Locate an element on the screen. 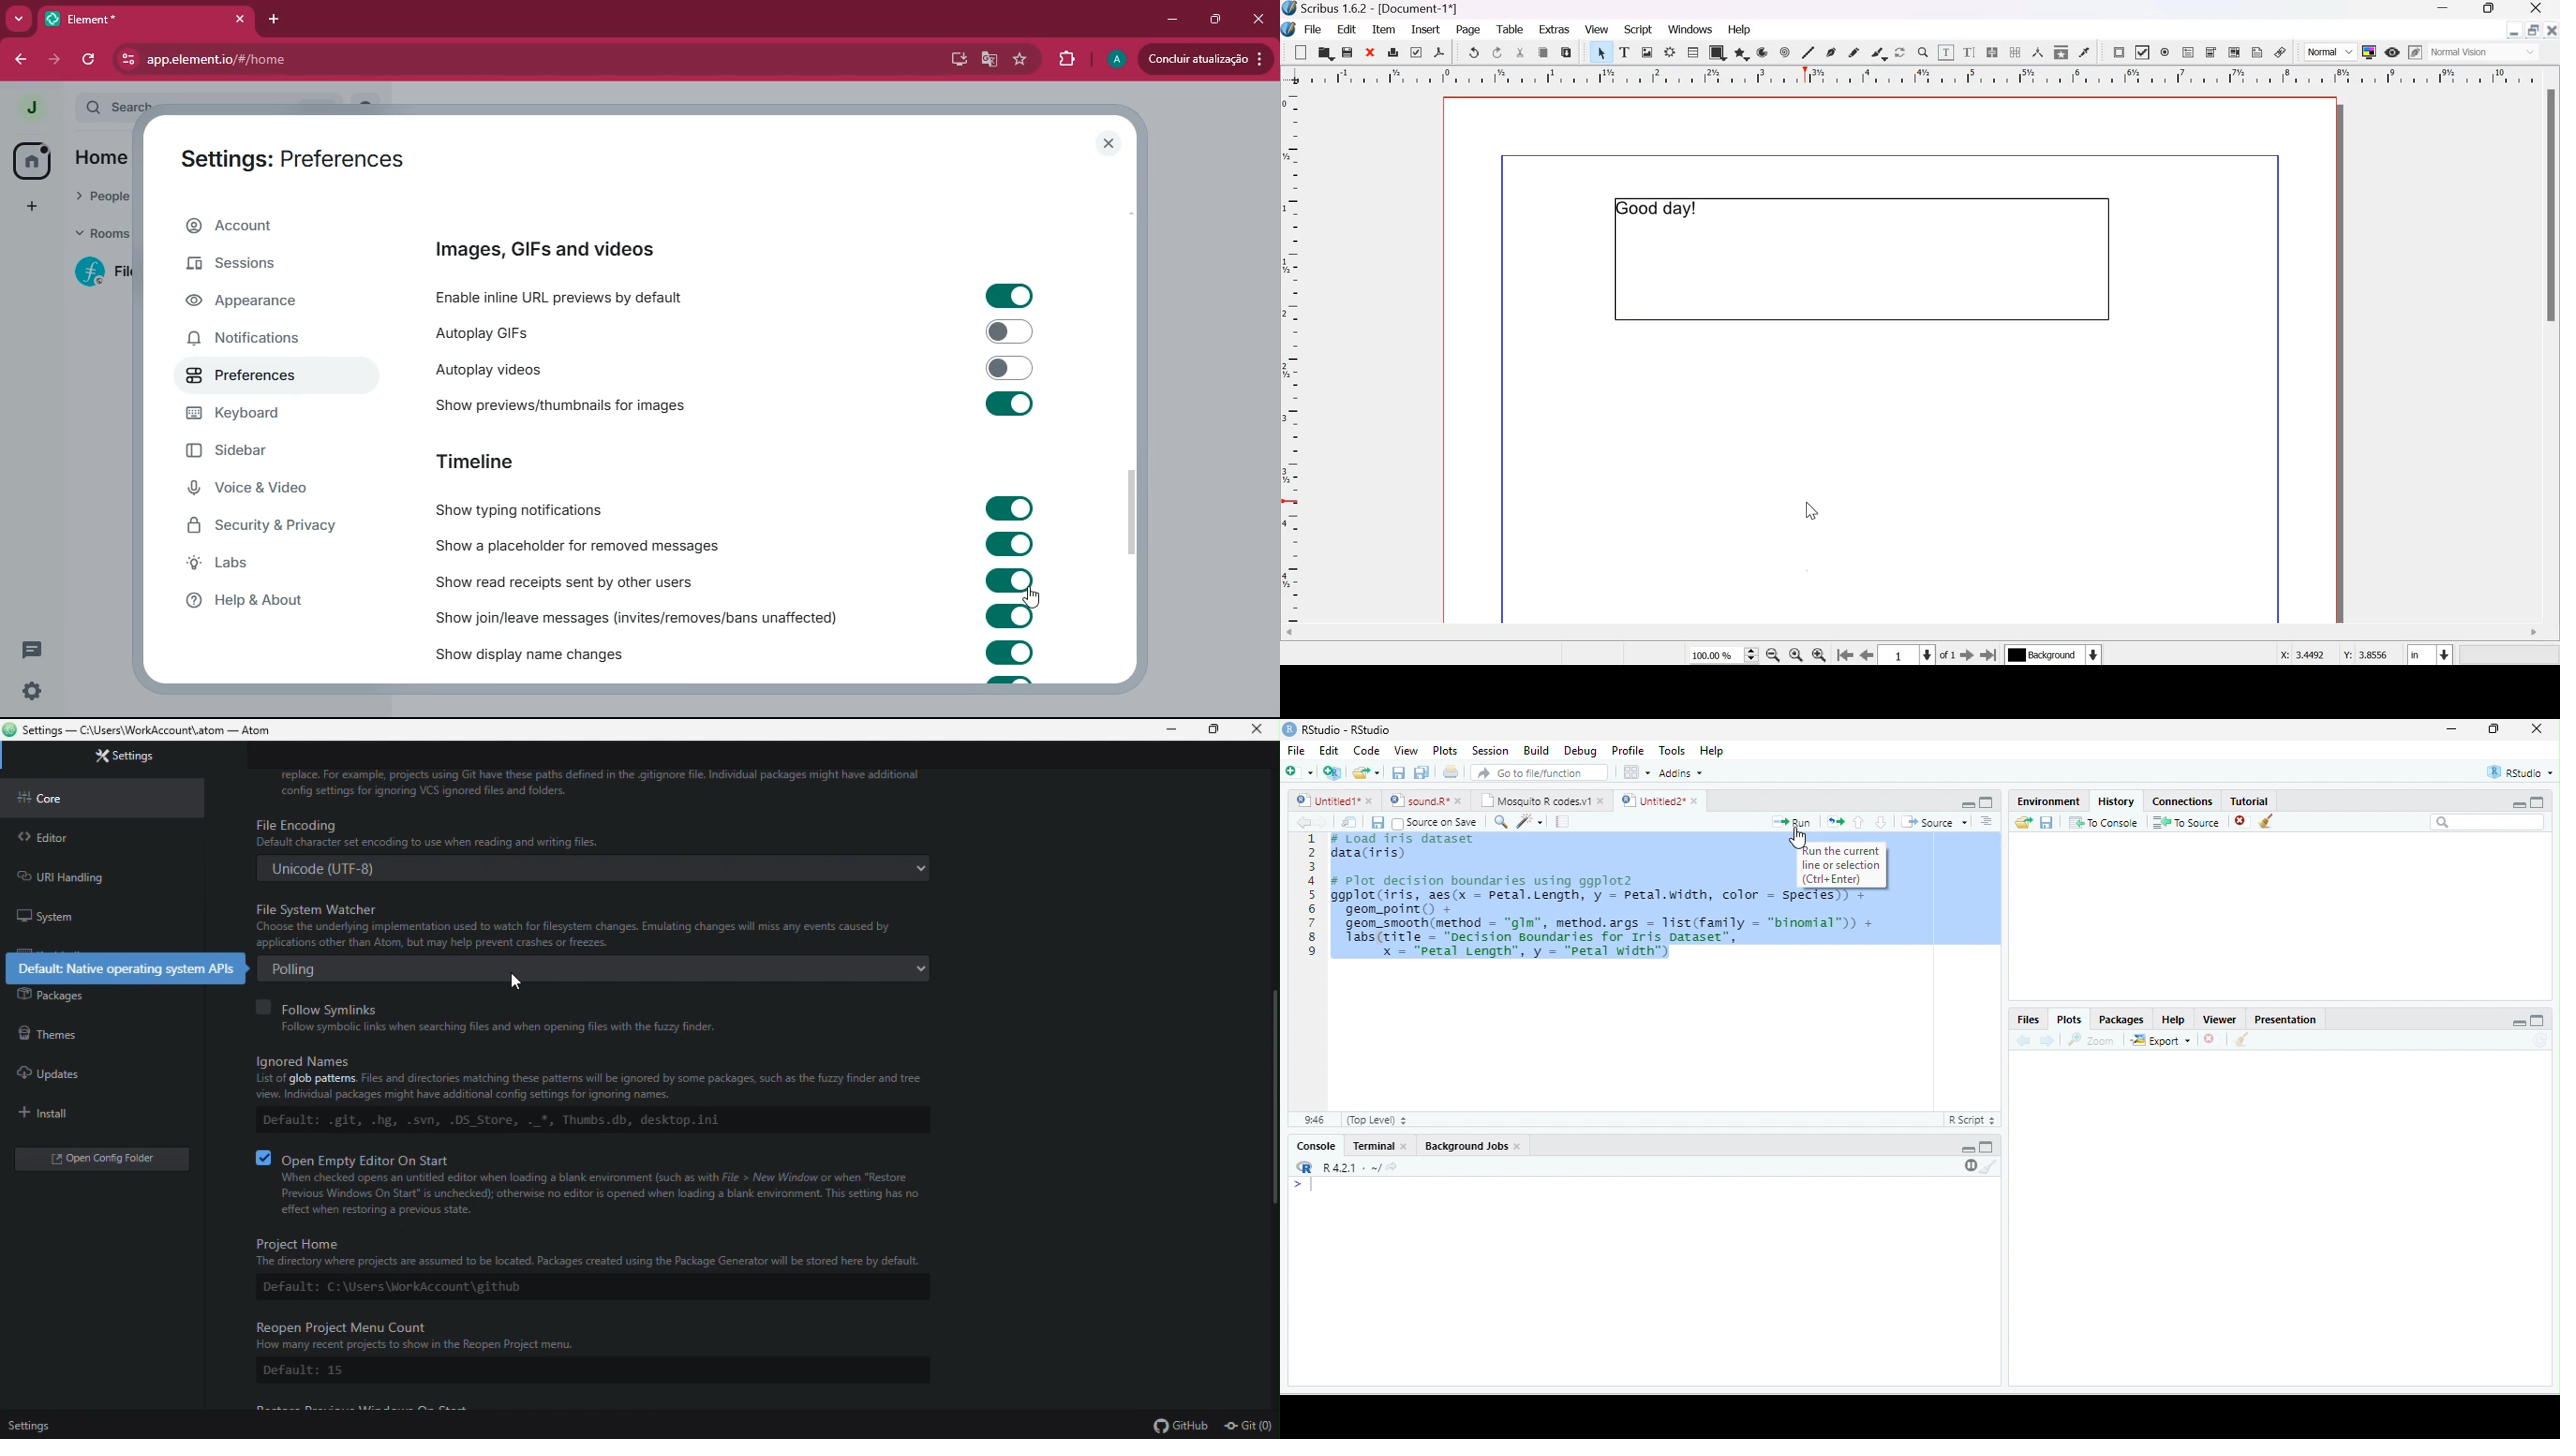 The image size is (2576, 1456). go to the previous page is located at coordinates (1845, 656).